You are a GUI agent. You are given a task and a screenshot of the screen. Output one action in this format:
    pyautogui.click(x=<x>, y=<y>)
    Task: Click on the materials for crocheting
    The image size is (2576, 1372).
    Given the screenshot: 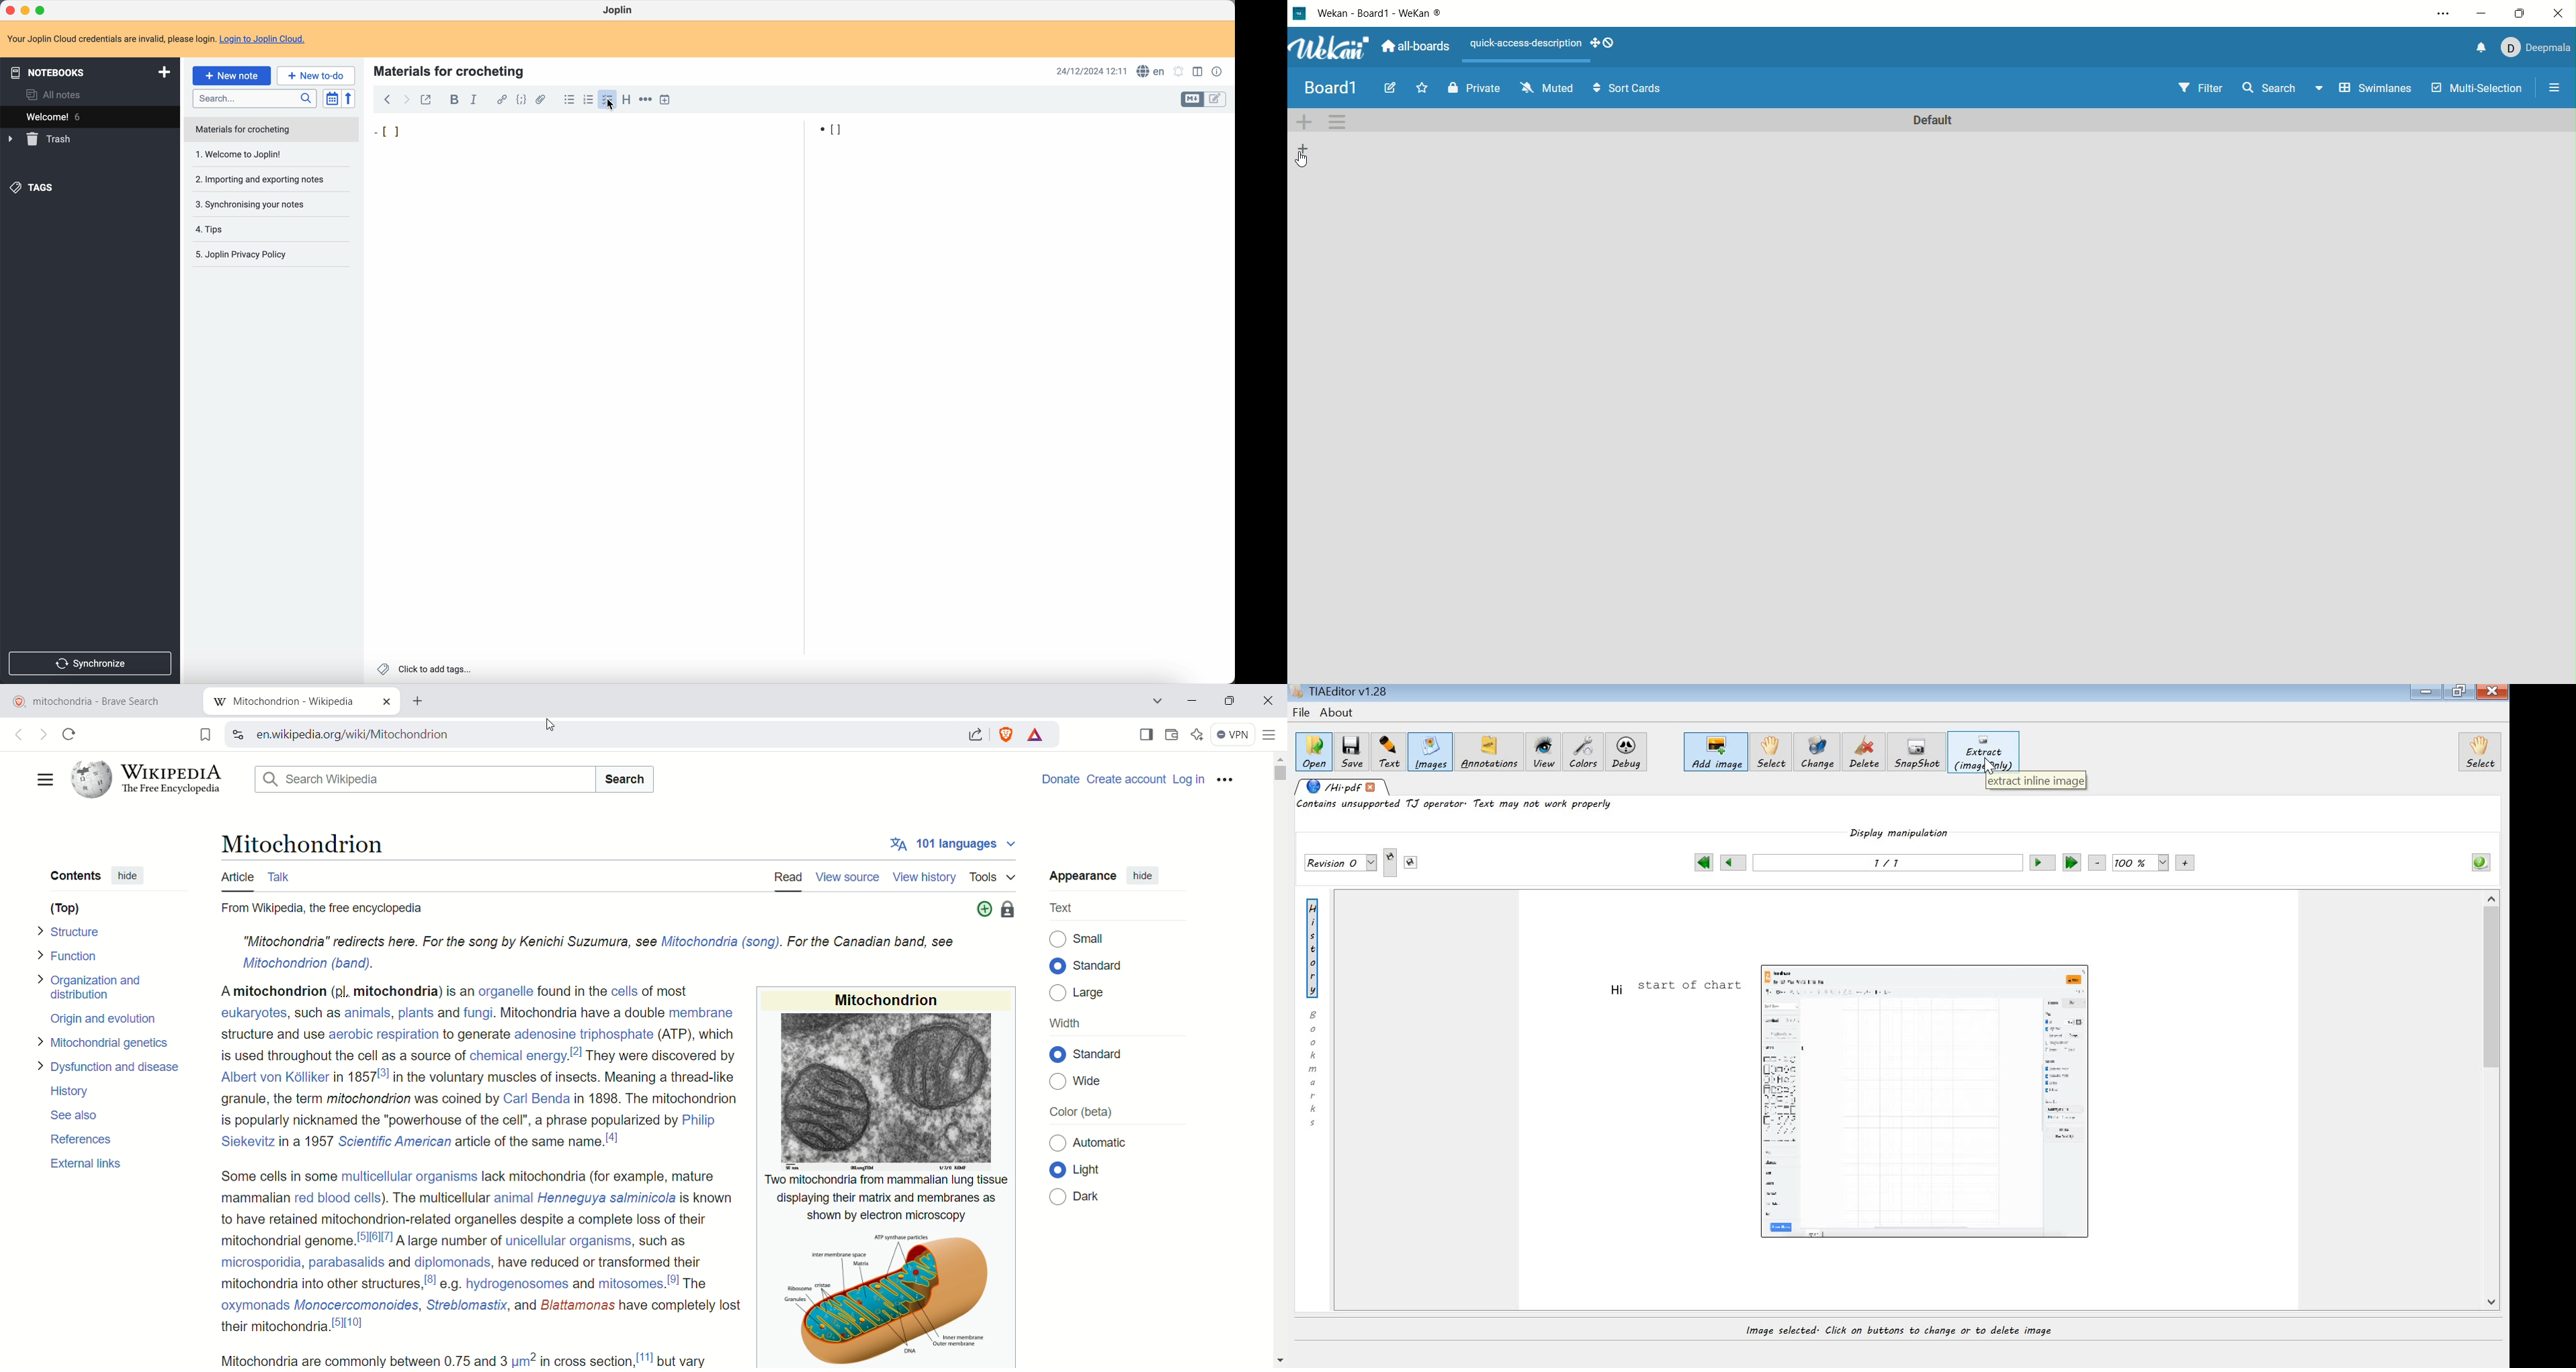 What is the action you would take?
    pyautogui.click(x=450, y=70)
    